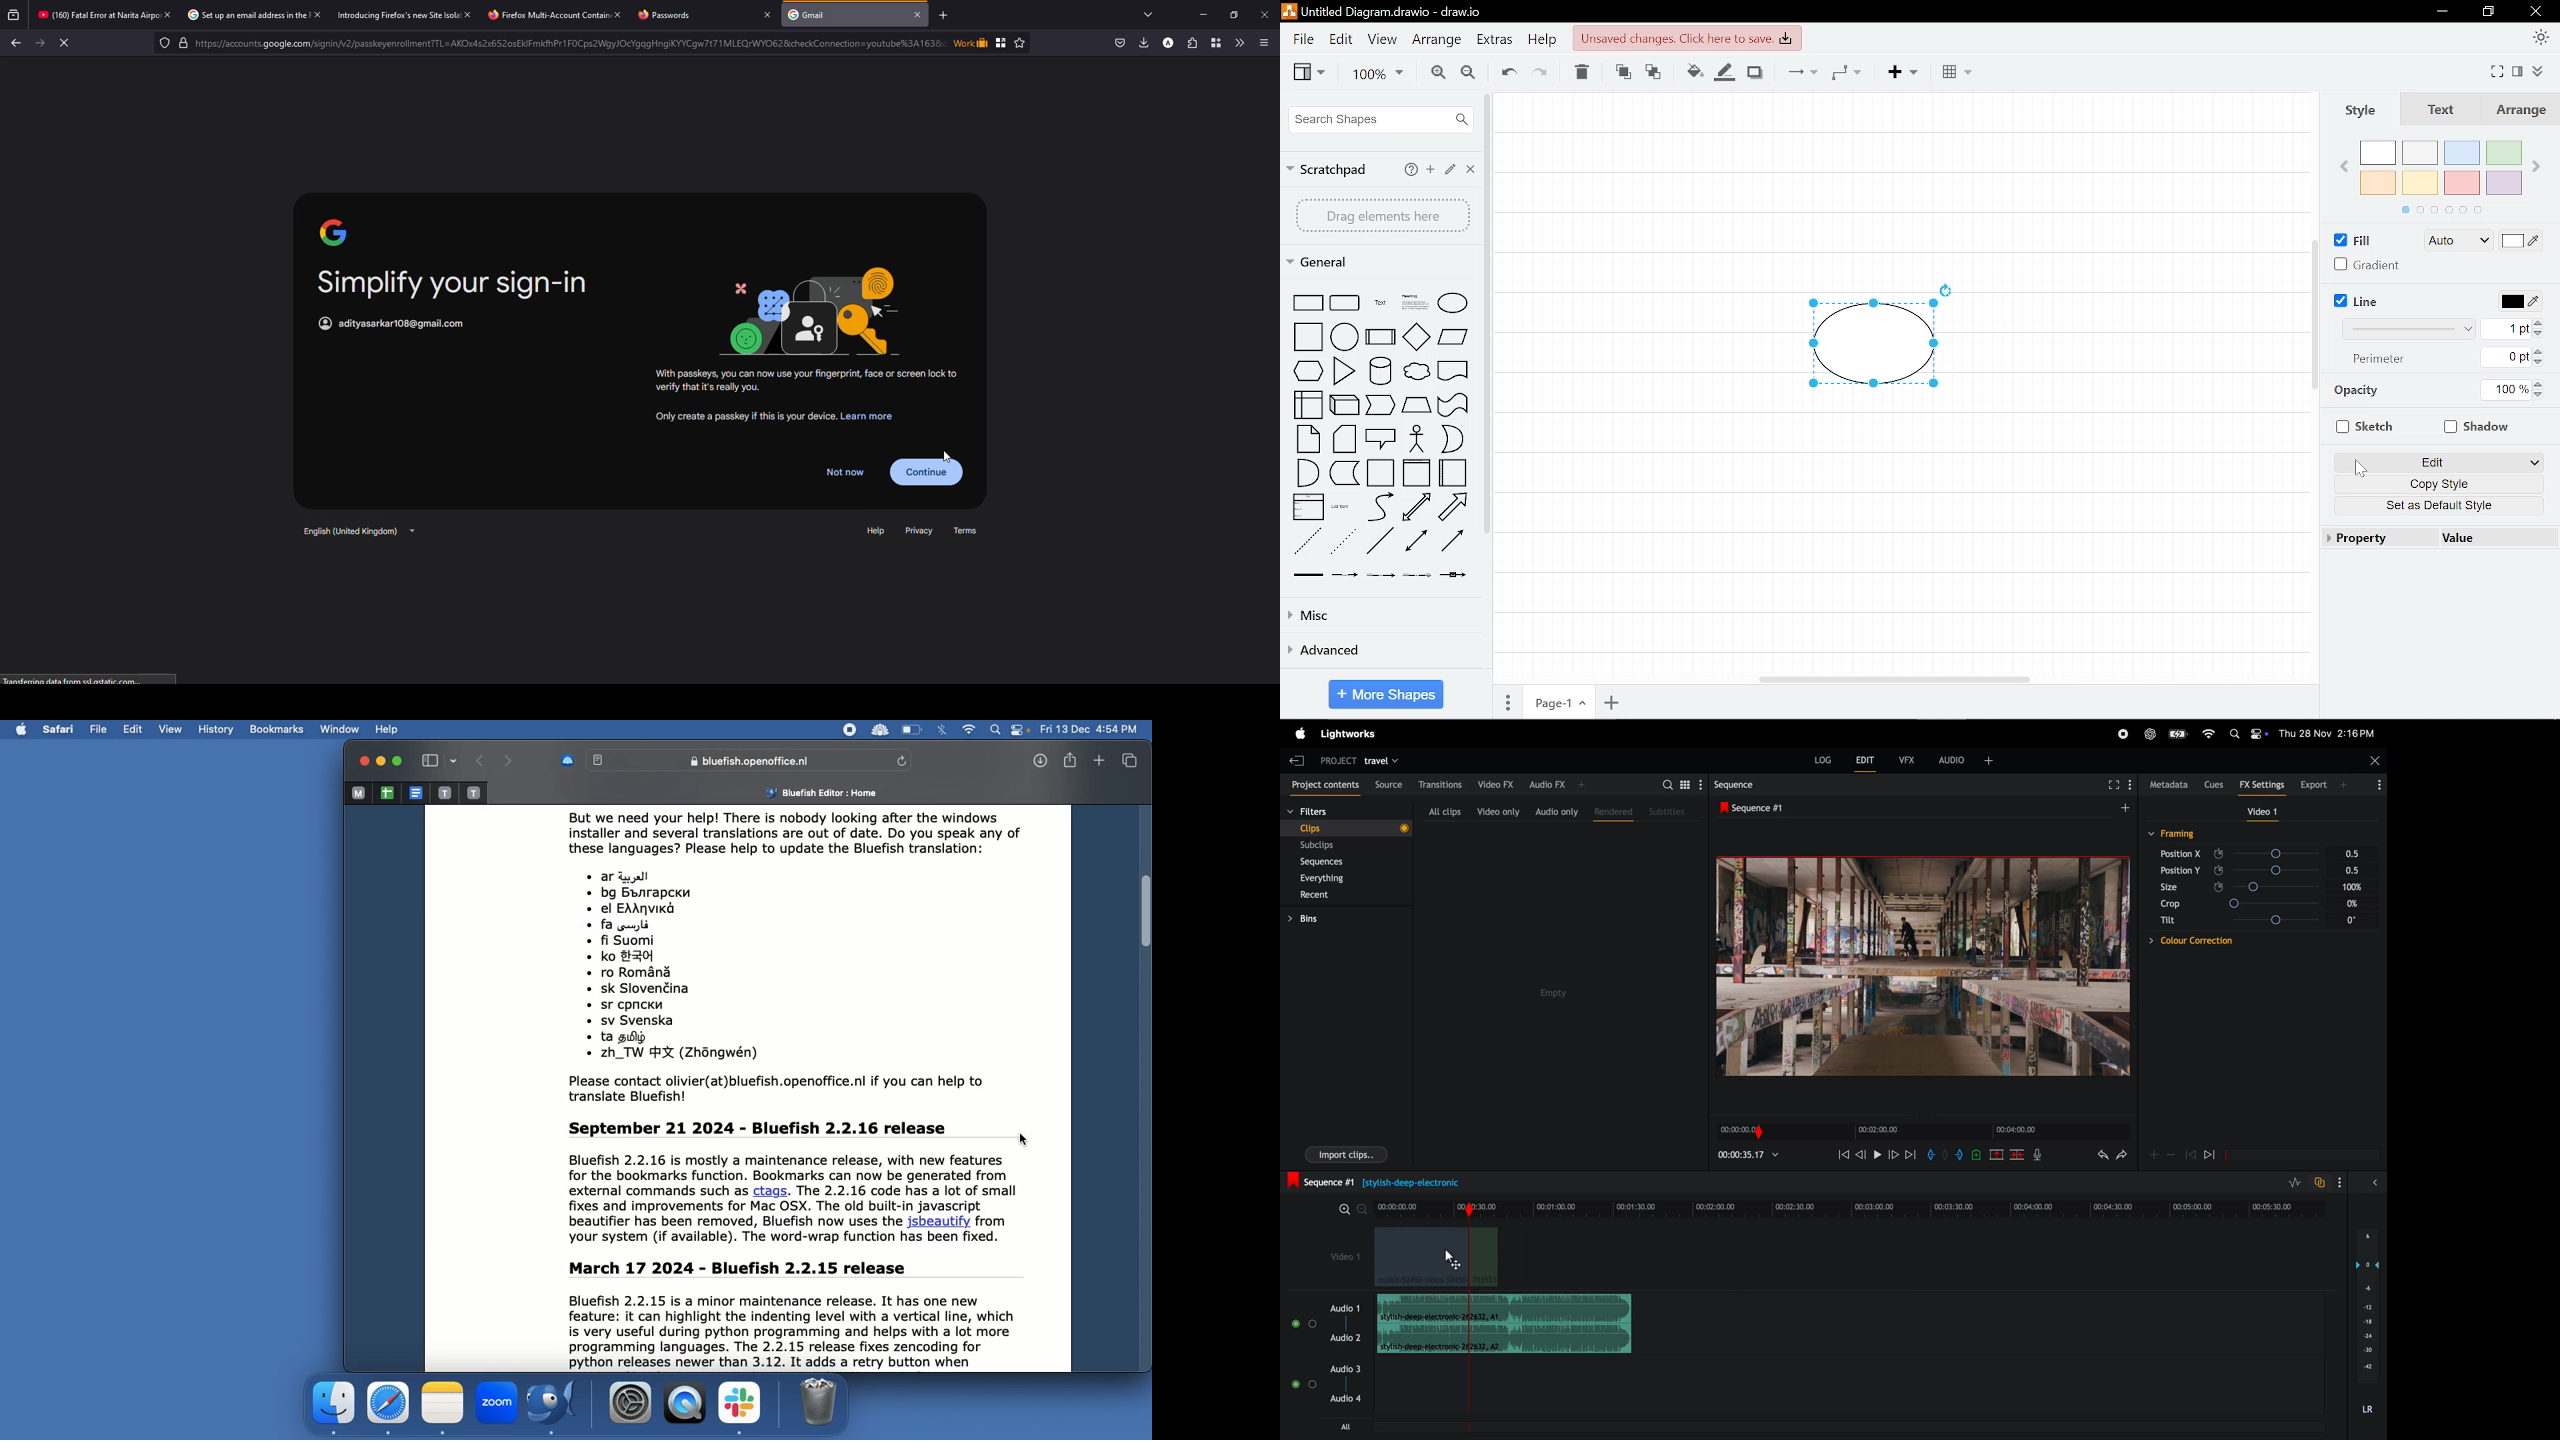 This screenshot has height=1456, width=2576. Describe the element at coordinates (919, 14) in the screenshot. I see `close` at that location.